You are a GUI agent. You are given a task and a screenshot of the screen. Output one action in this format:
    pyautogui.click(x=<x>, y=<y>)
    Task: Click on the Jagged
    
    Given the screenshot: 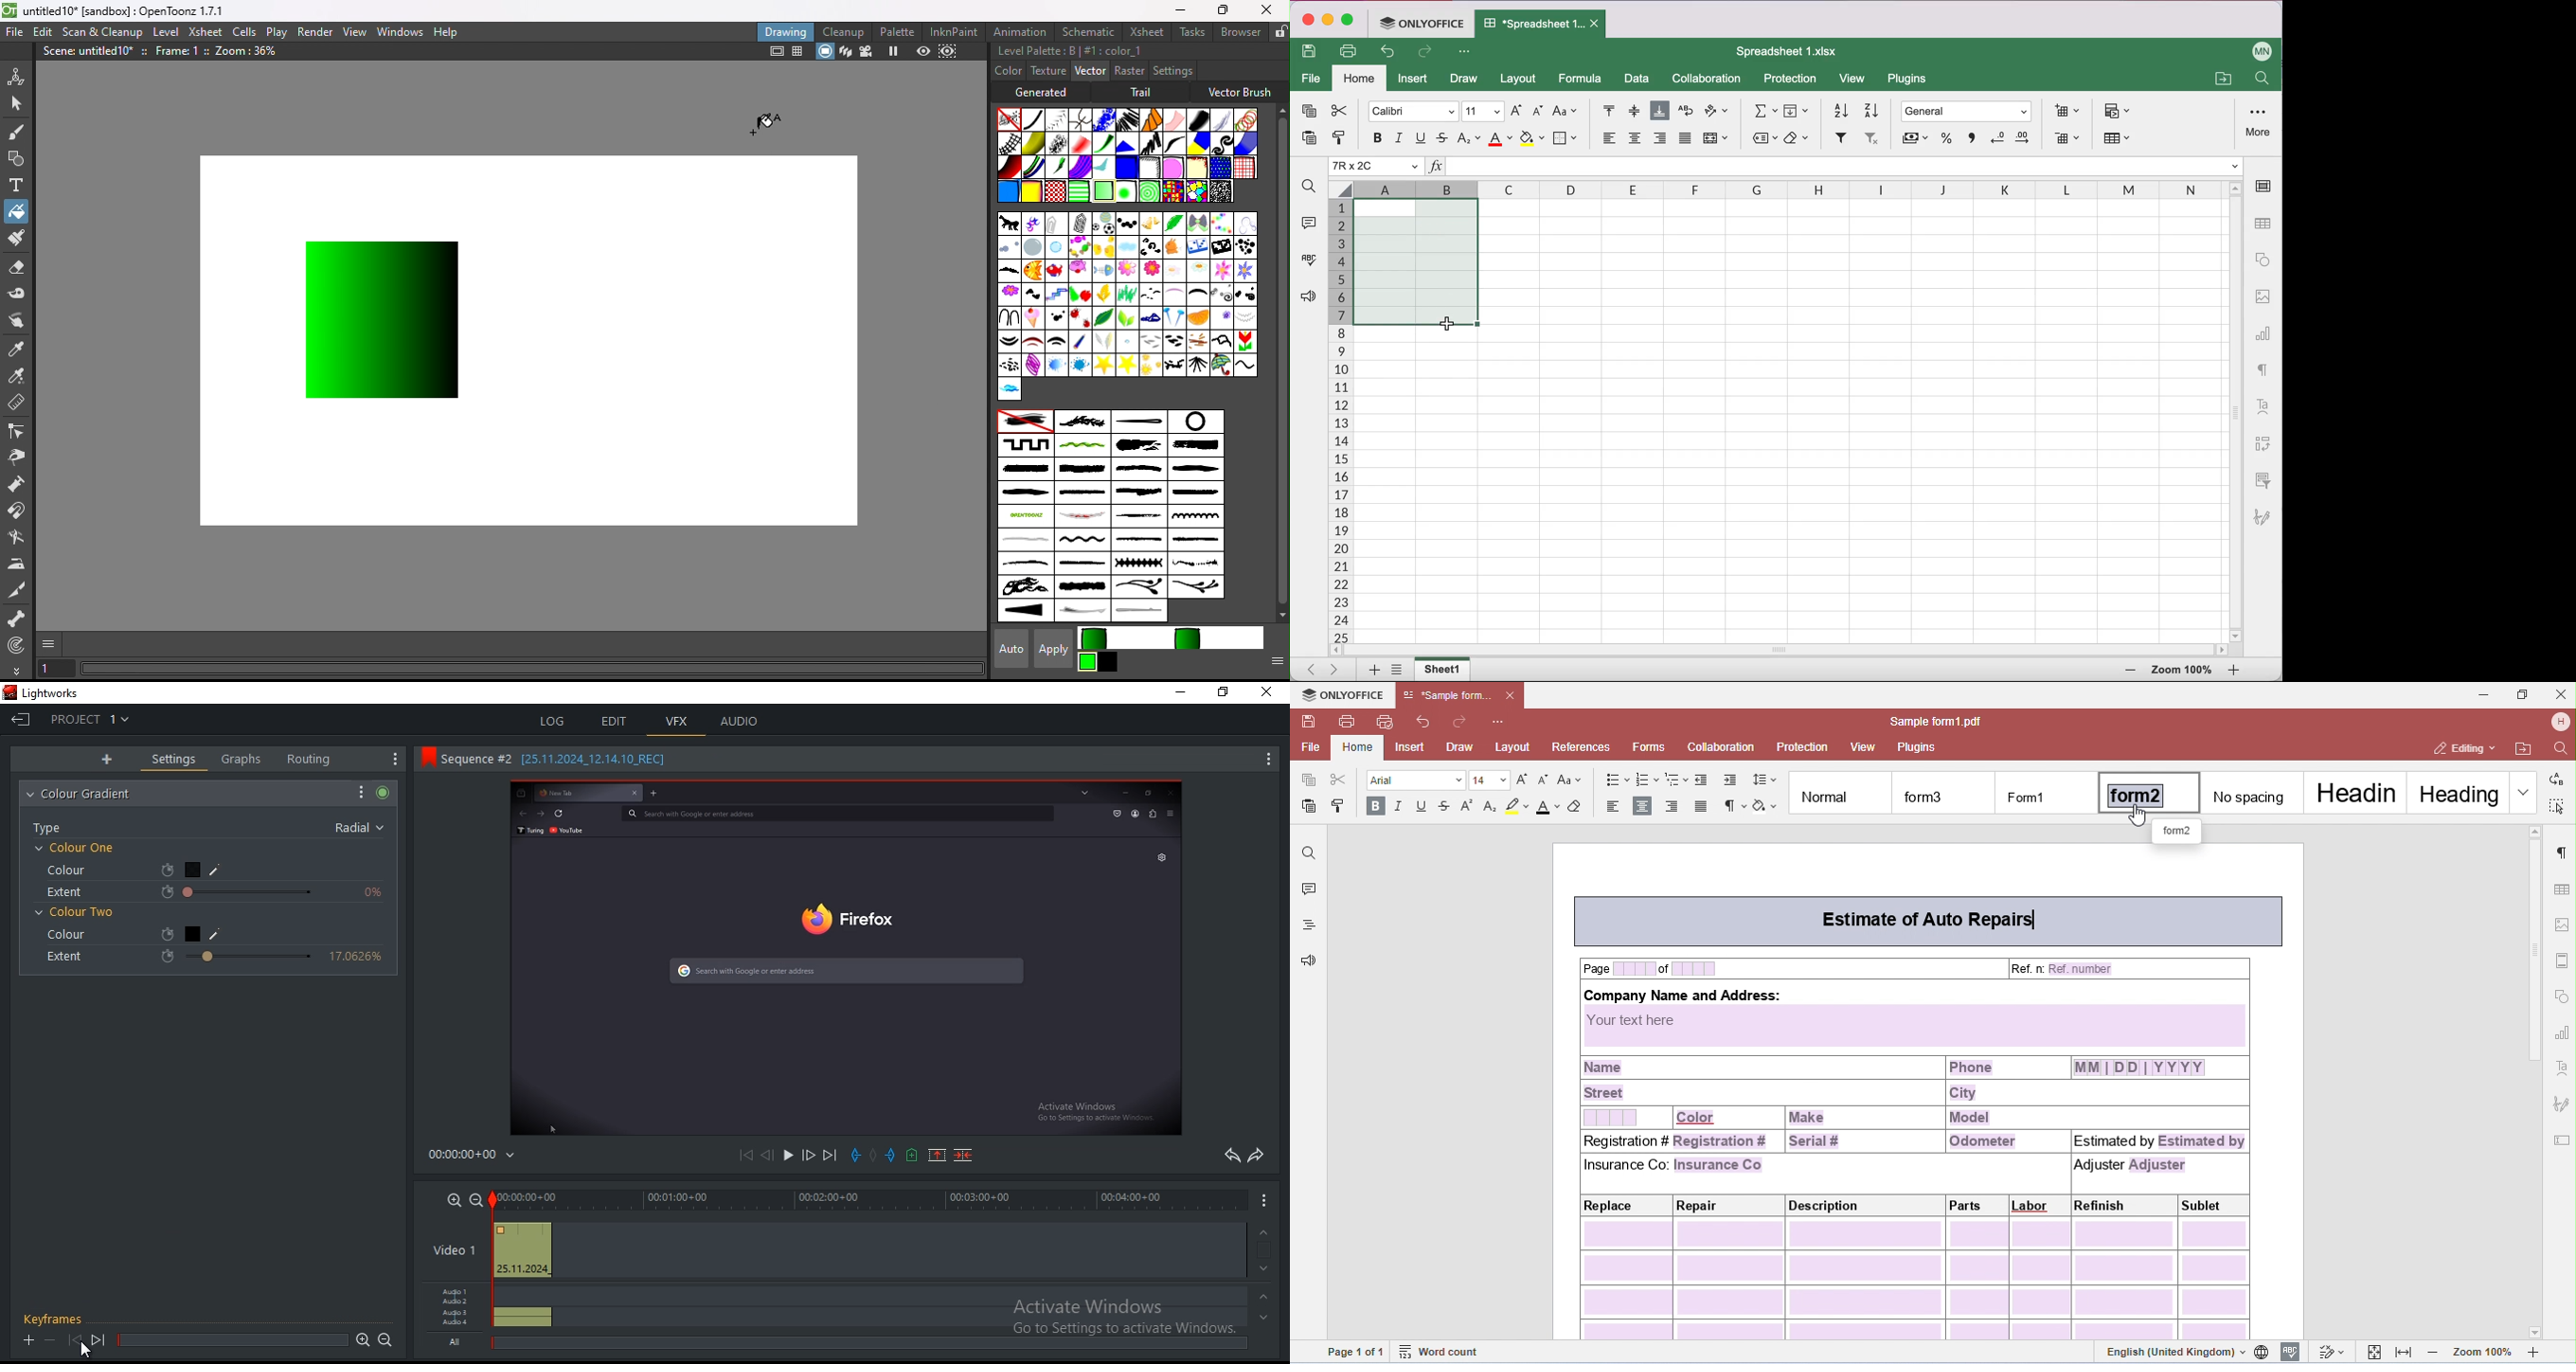 What is the action you would take?
    pyautogui.click(x=1127, y=143)
    